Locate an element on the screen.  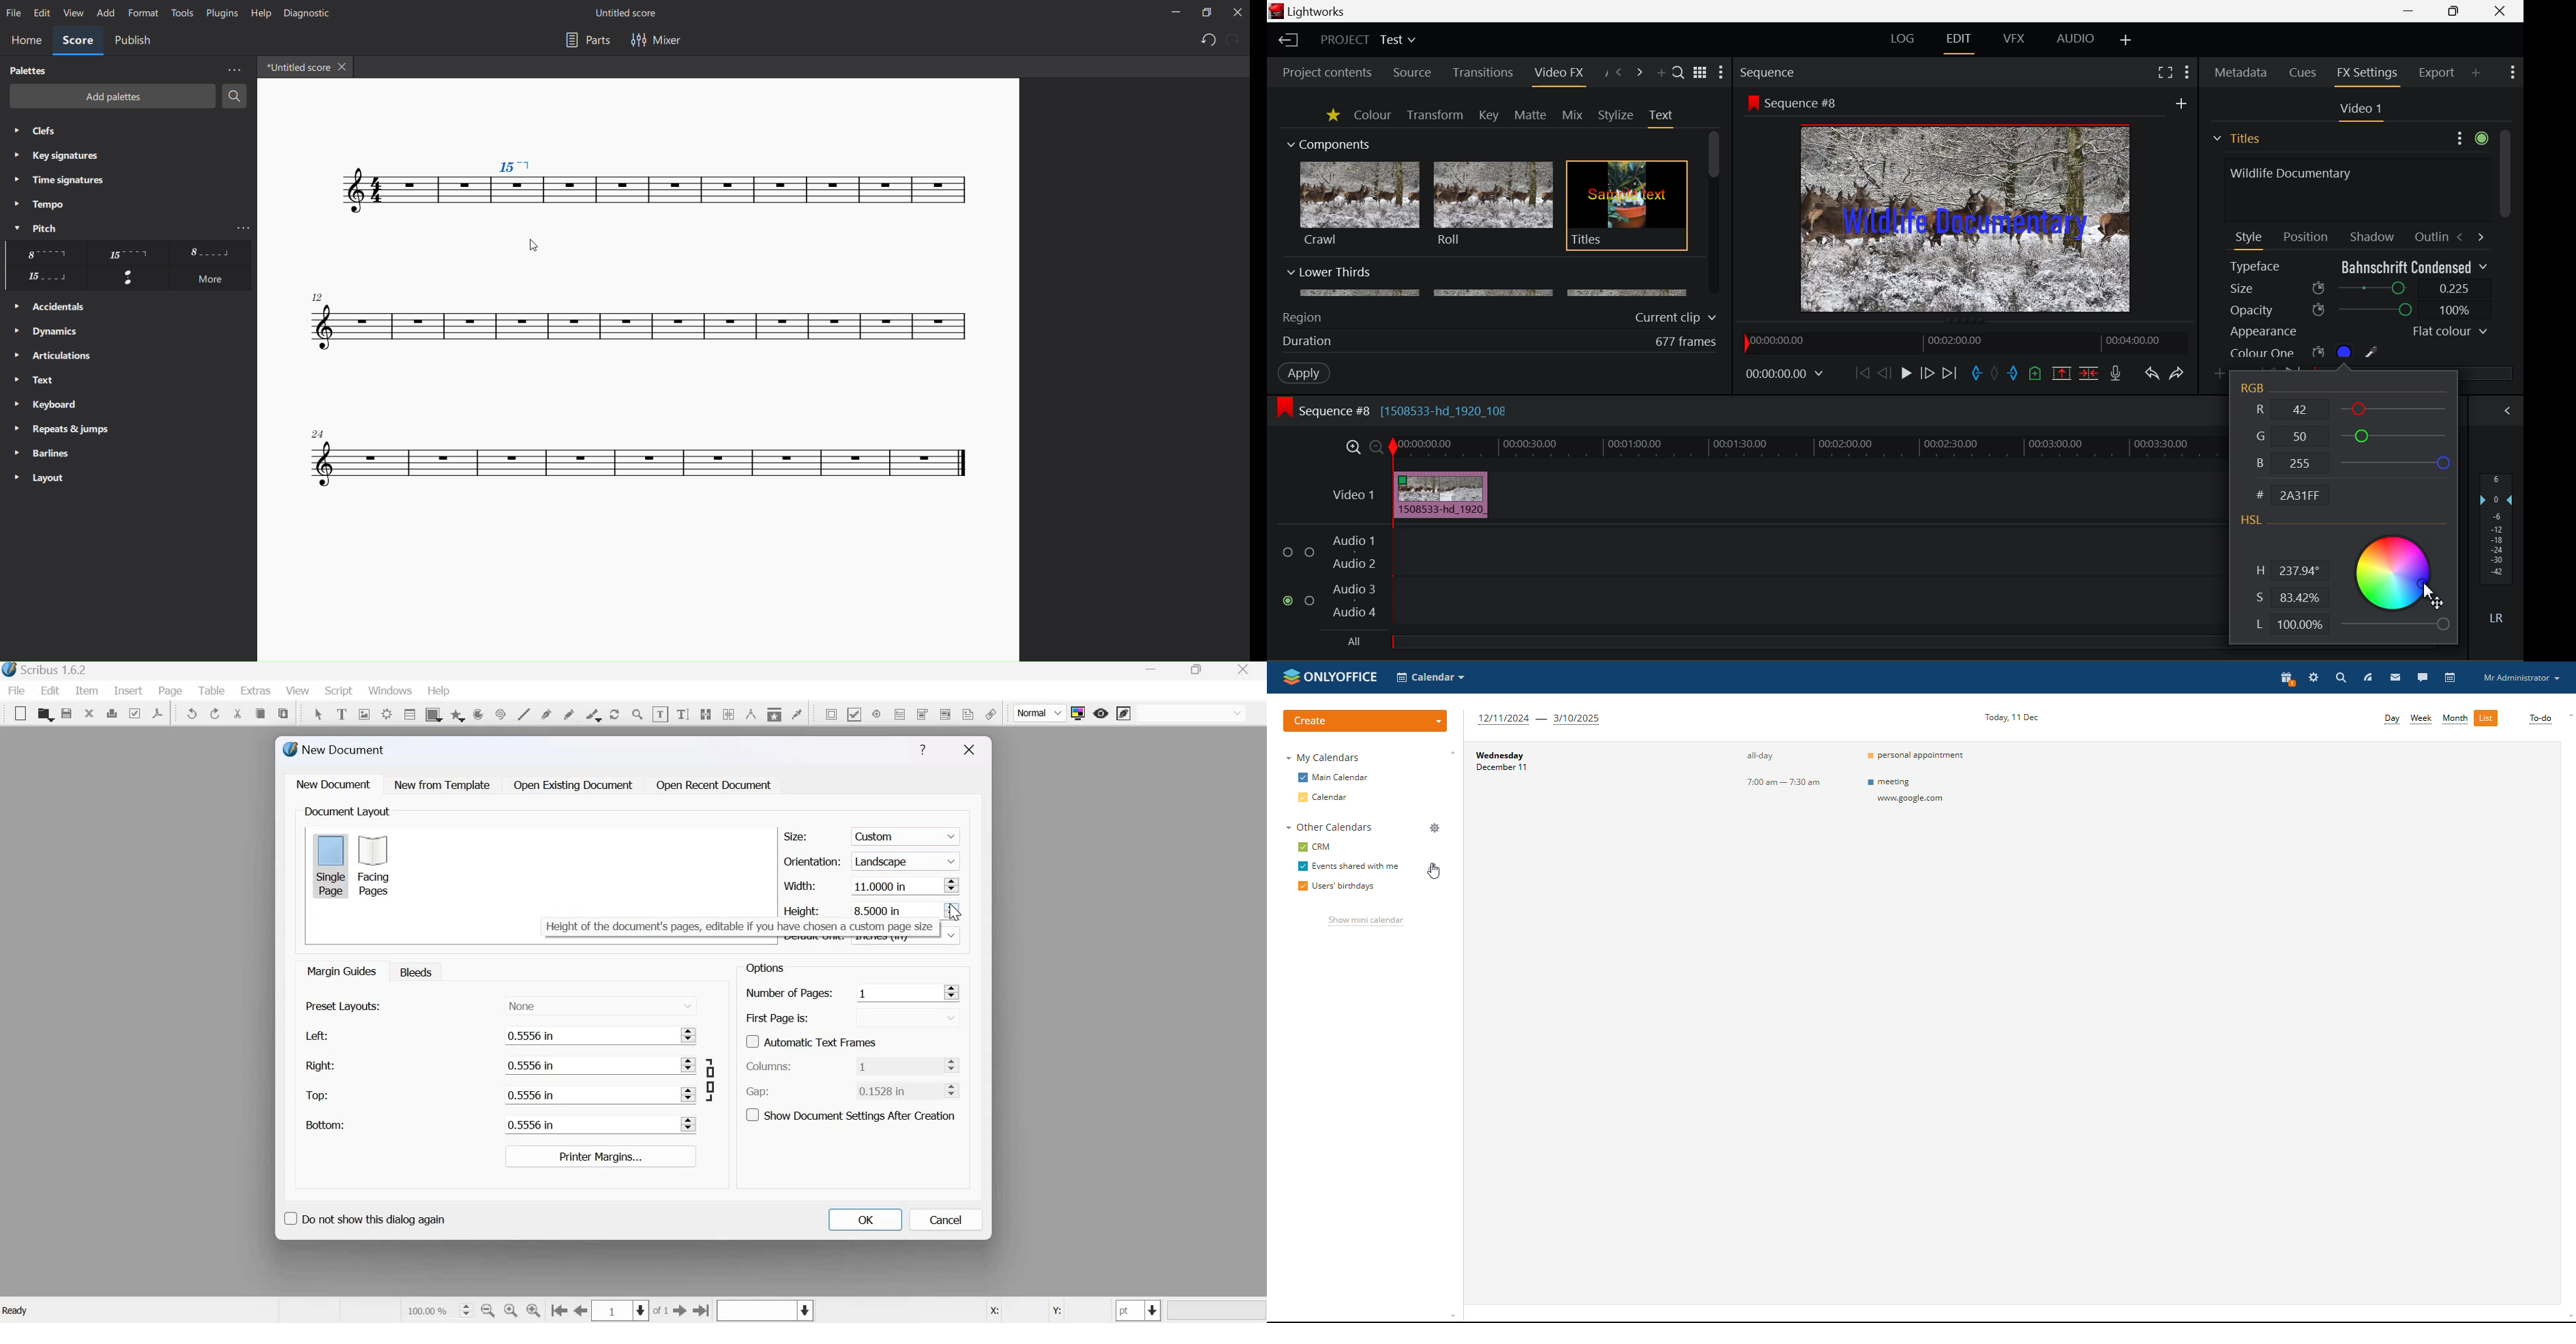
0.5556 in is located at coordinates (588, 1094).